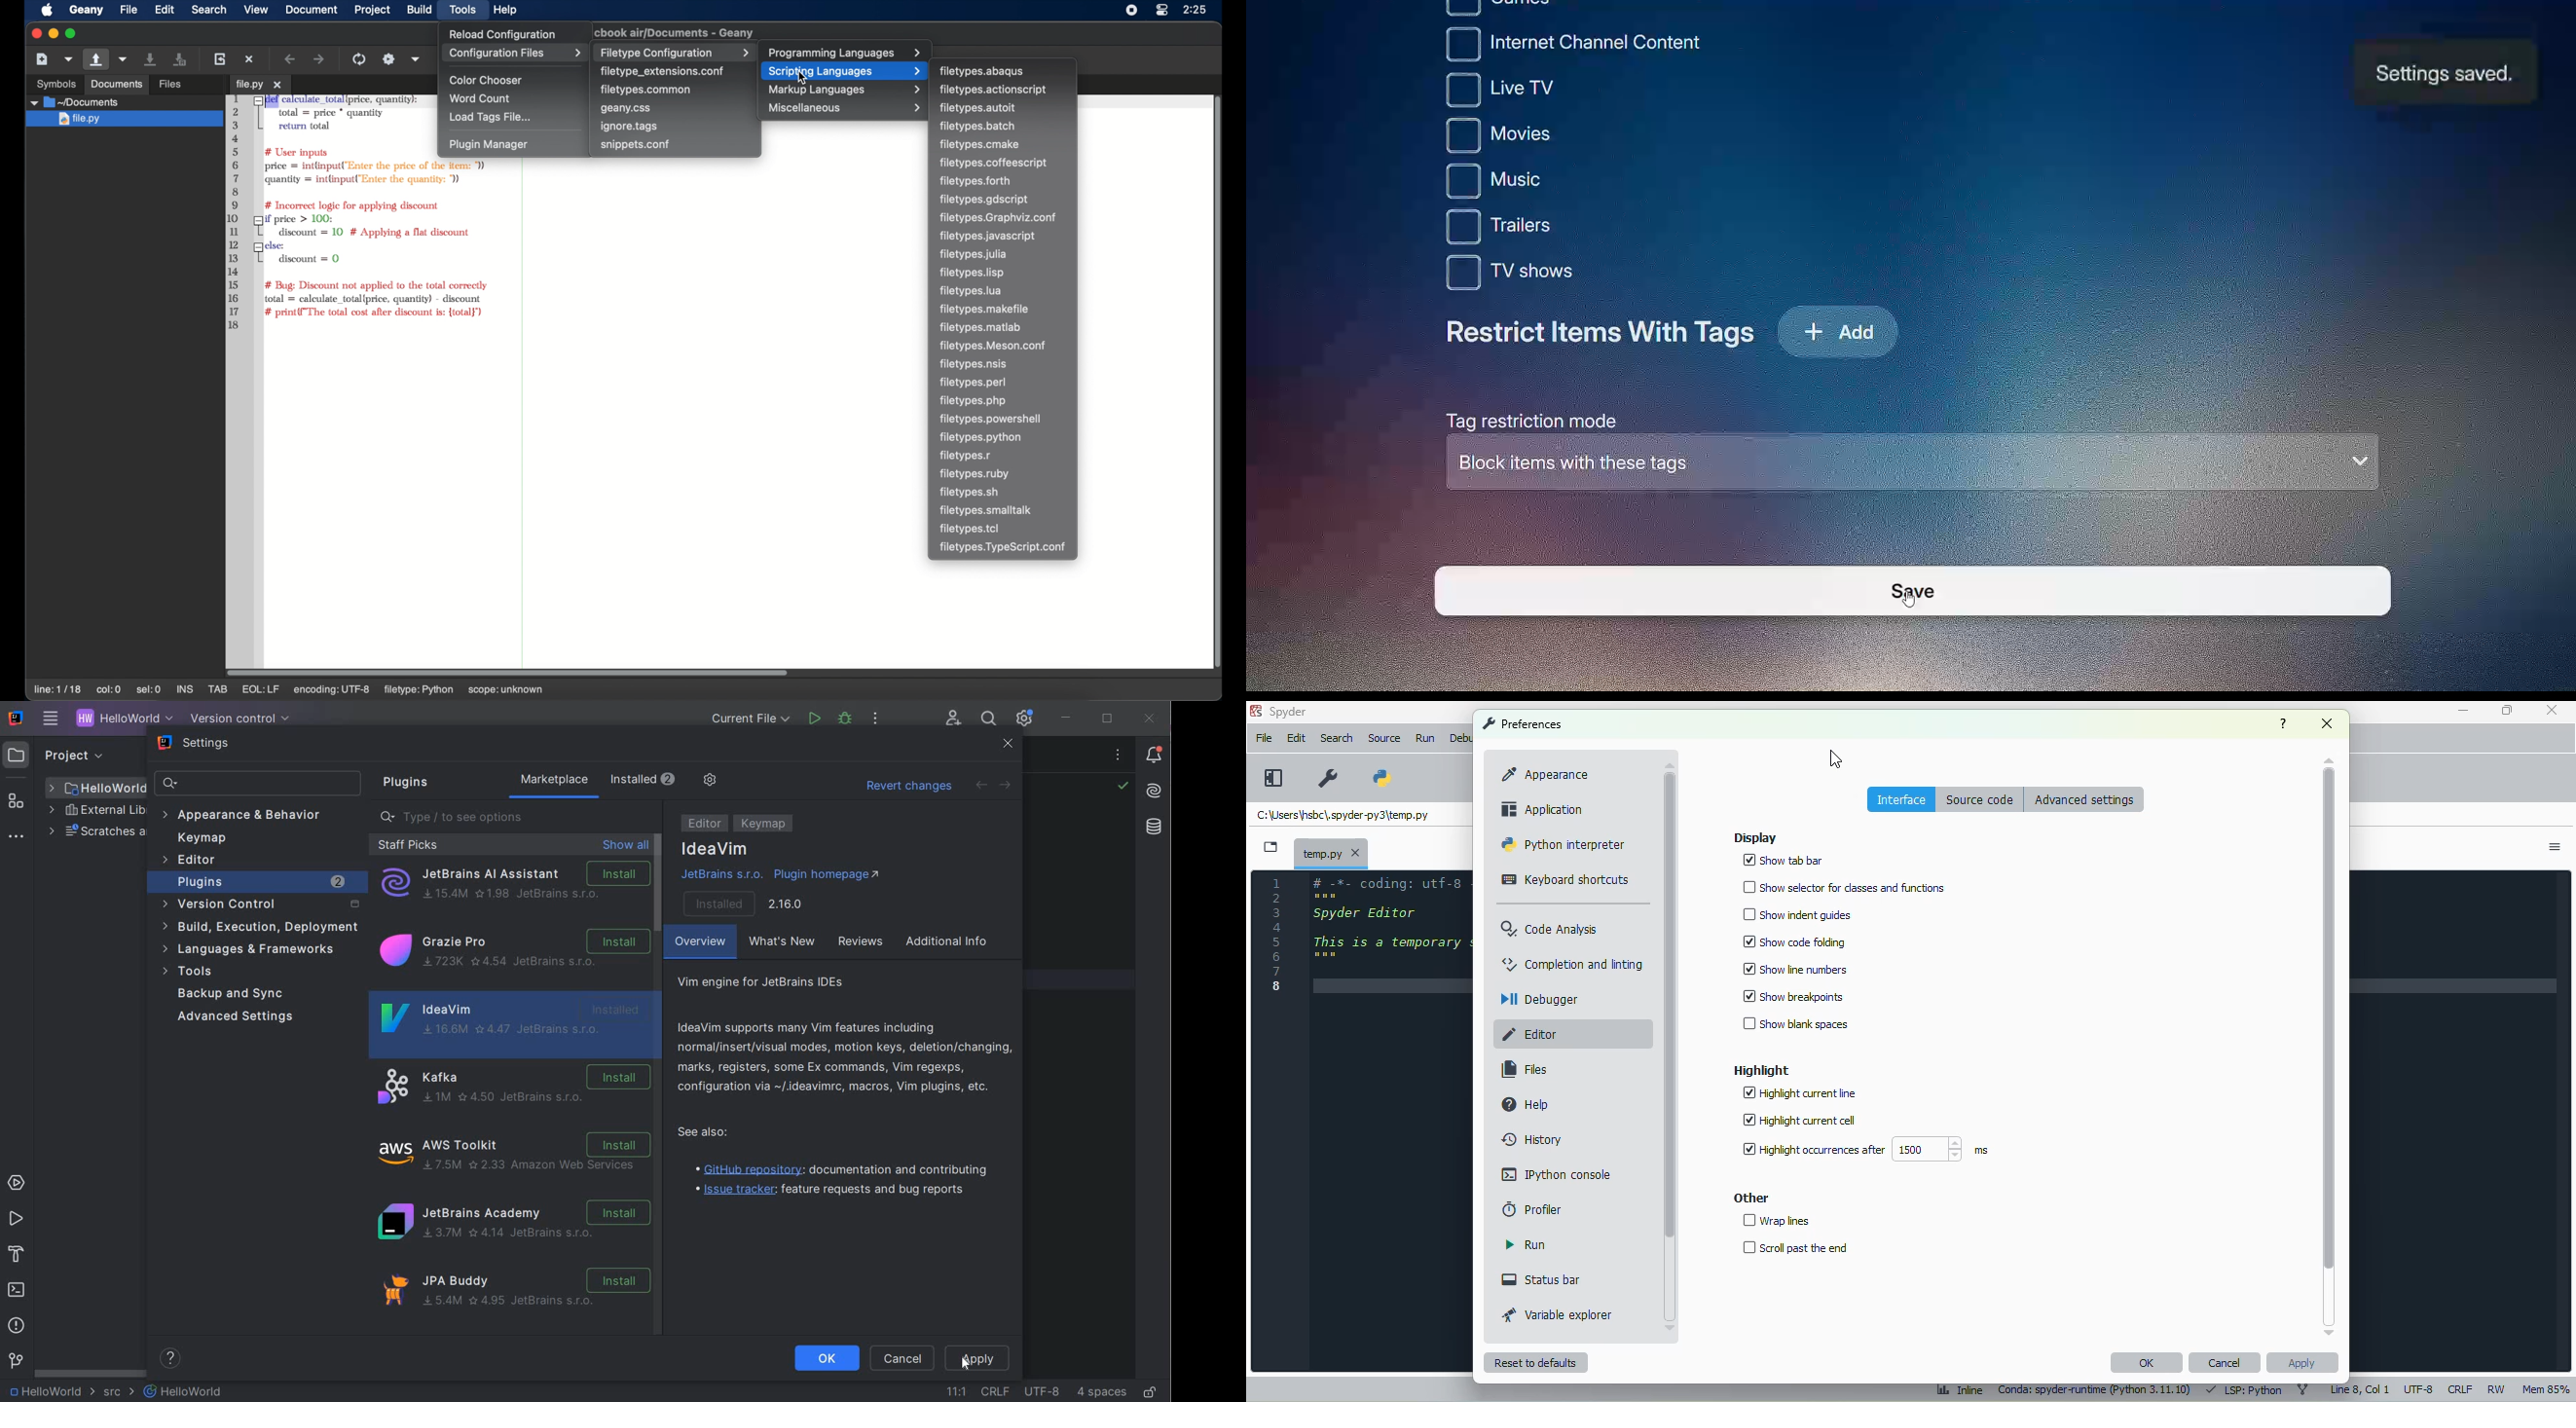  What do you see at coordinates (1982, 799) in the screenshot?
I see `source code` at bounding box center [1982, 799].